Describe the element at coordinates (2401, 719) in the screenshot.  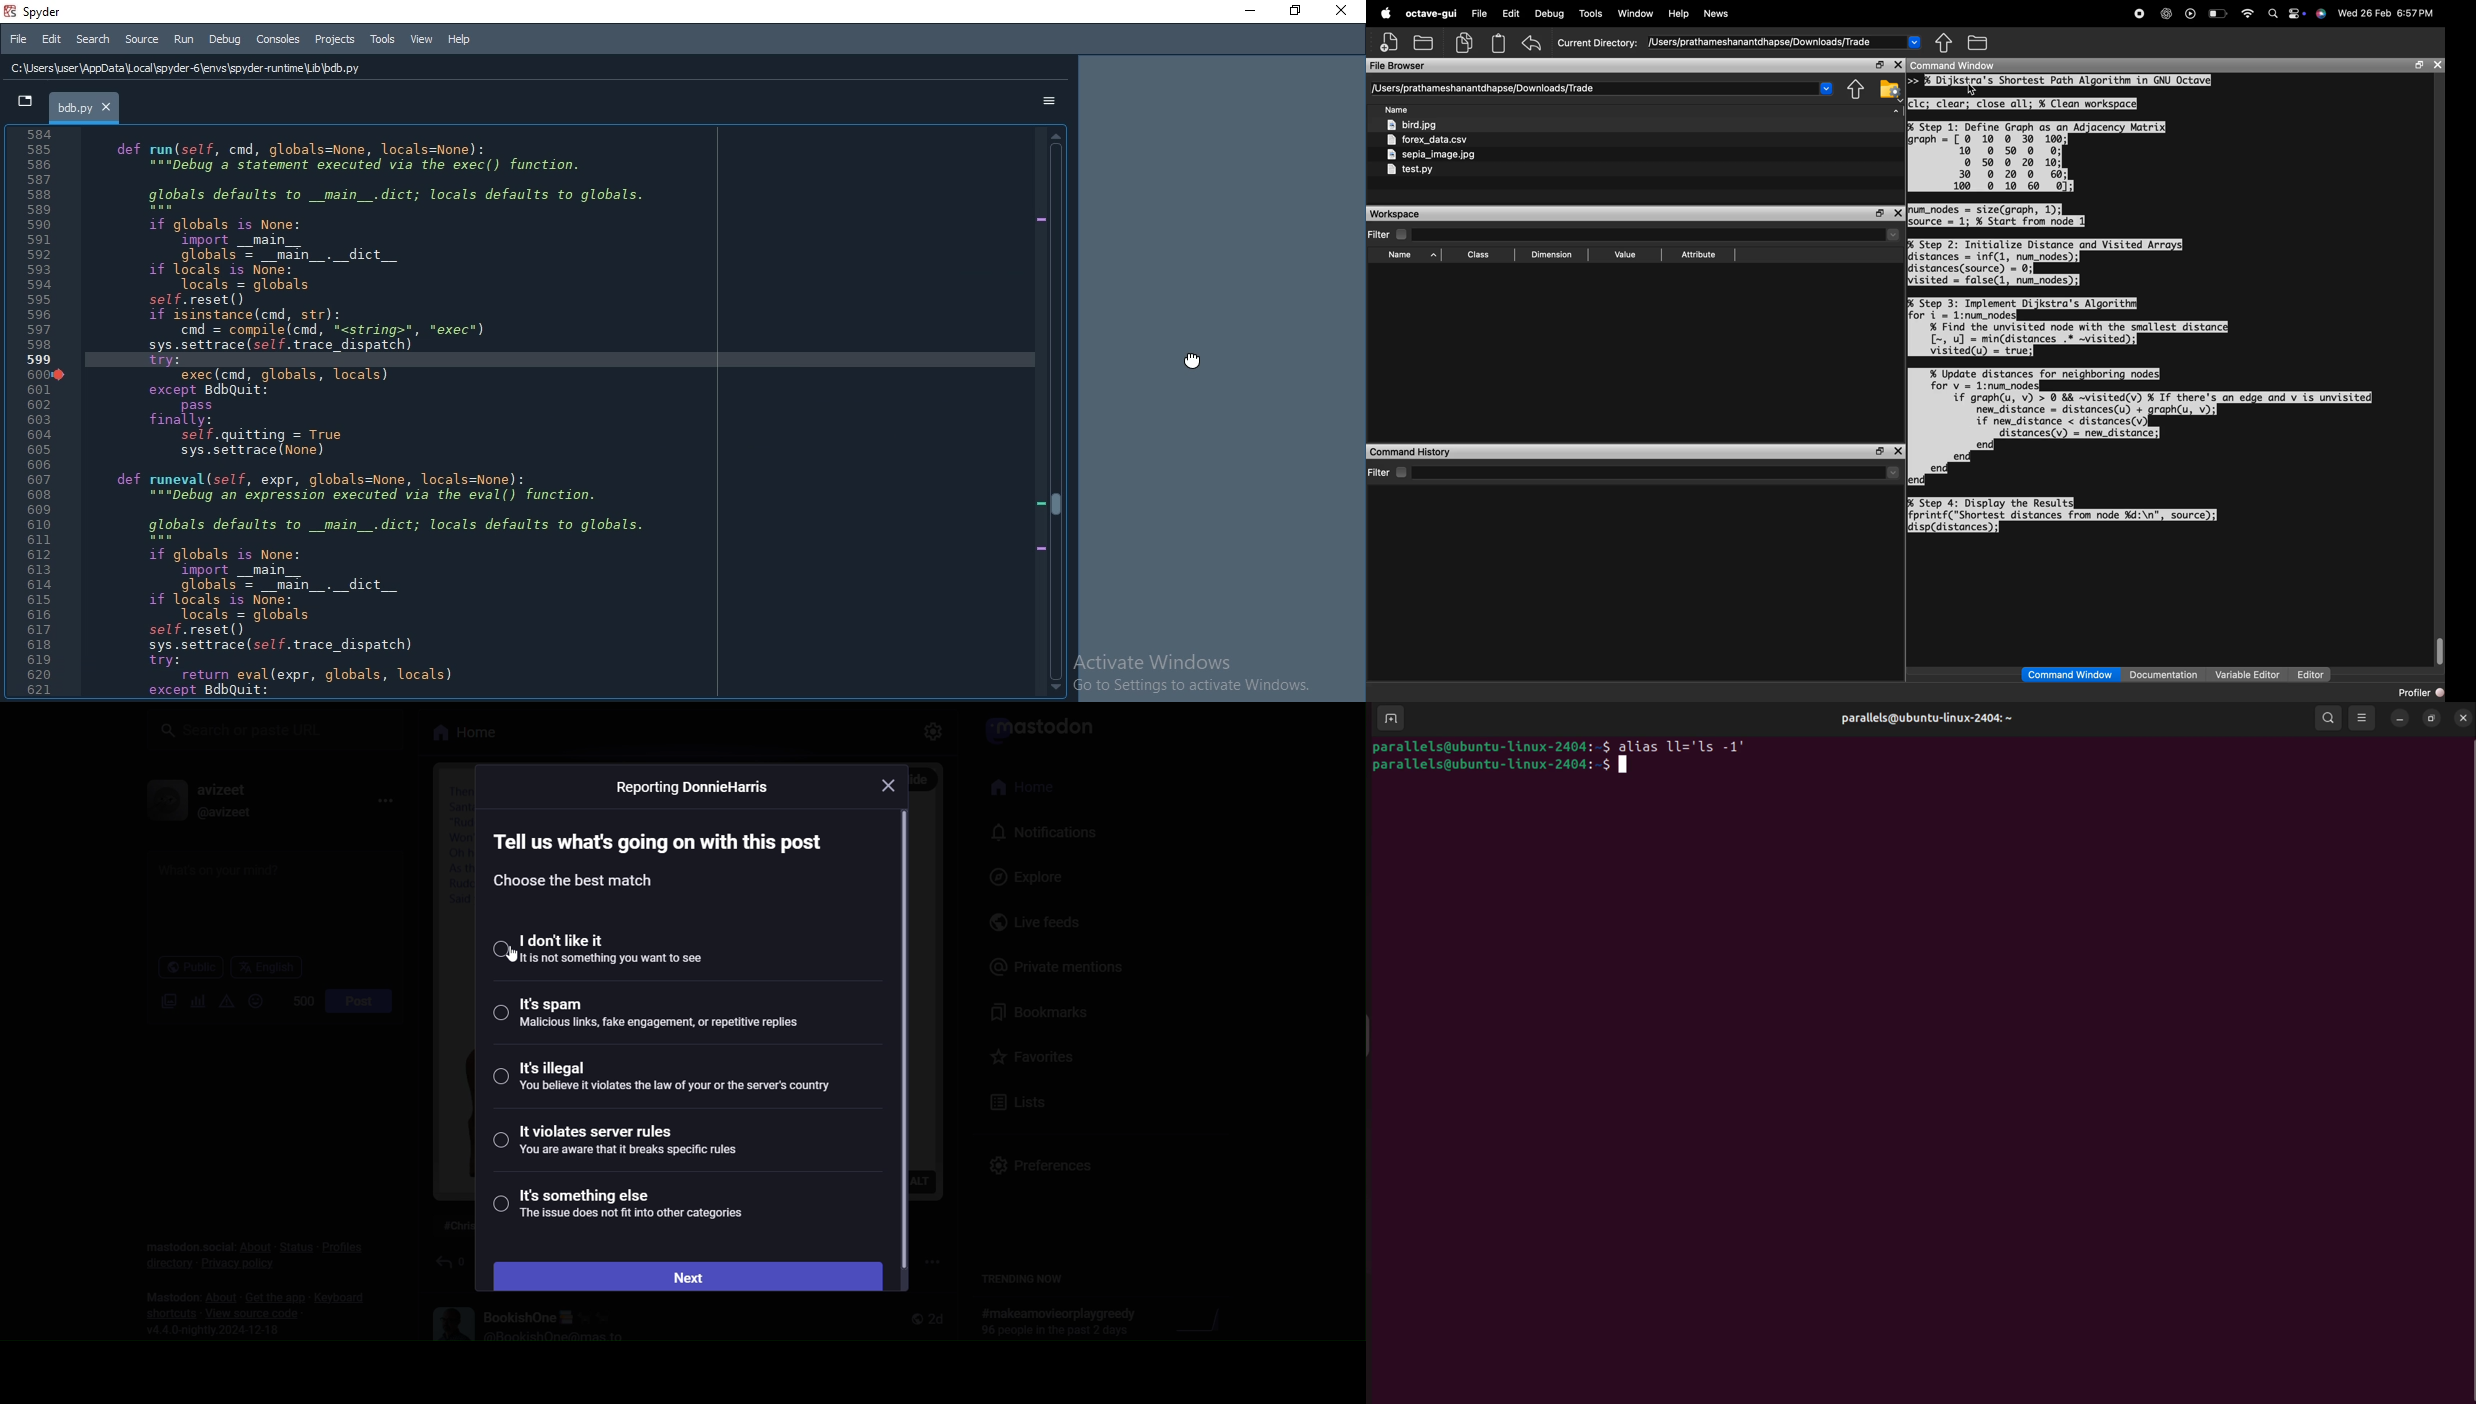
I see `minimize` at that location.